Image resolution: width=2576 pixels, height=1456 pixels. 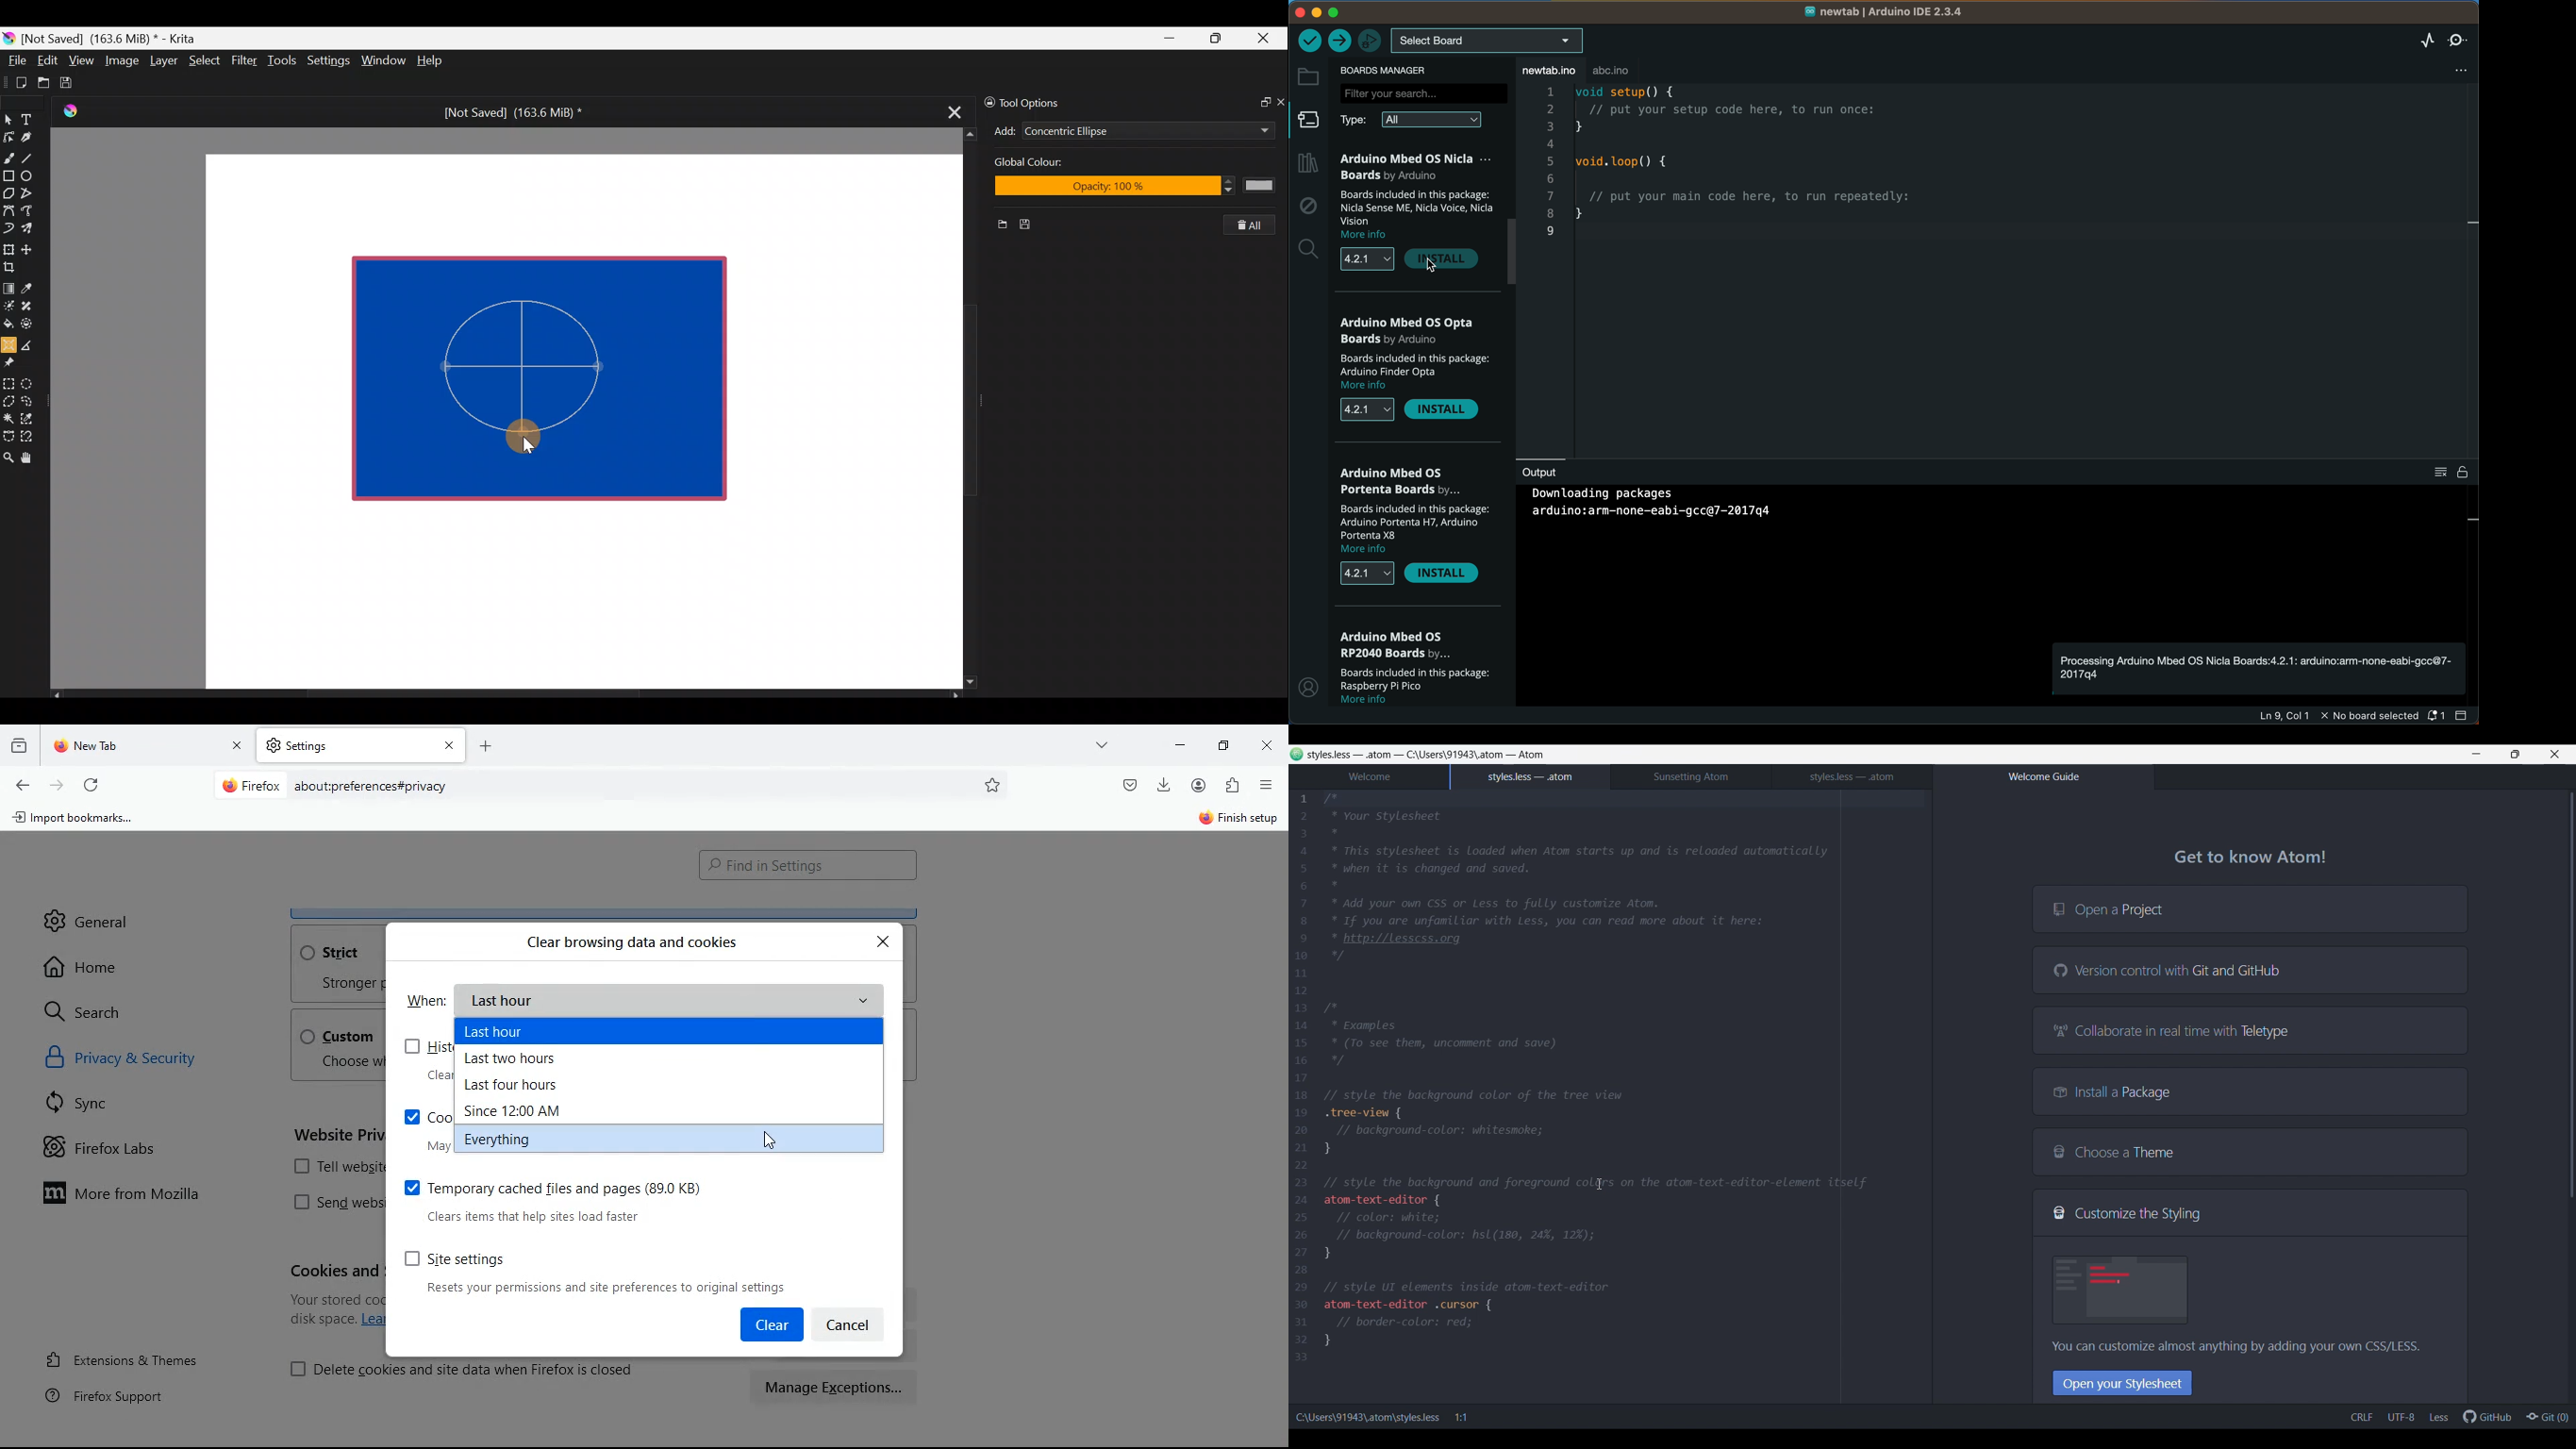 I want to click on Colourise mask tool, so click(x=9, y=304).